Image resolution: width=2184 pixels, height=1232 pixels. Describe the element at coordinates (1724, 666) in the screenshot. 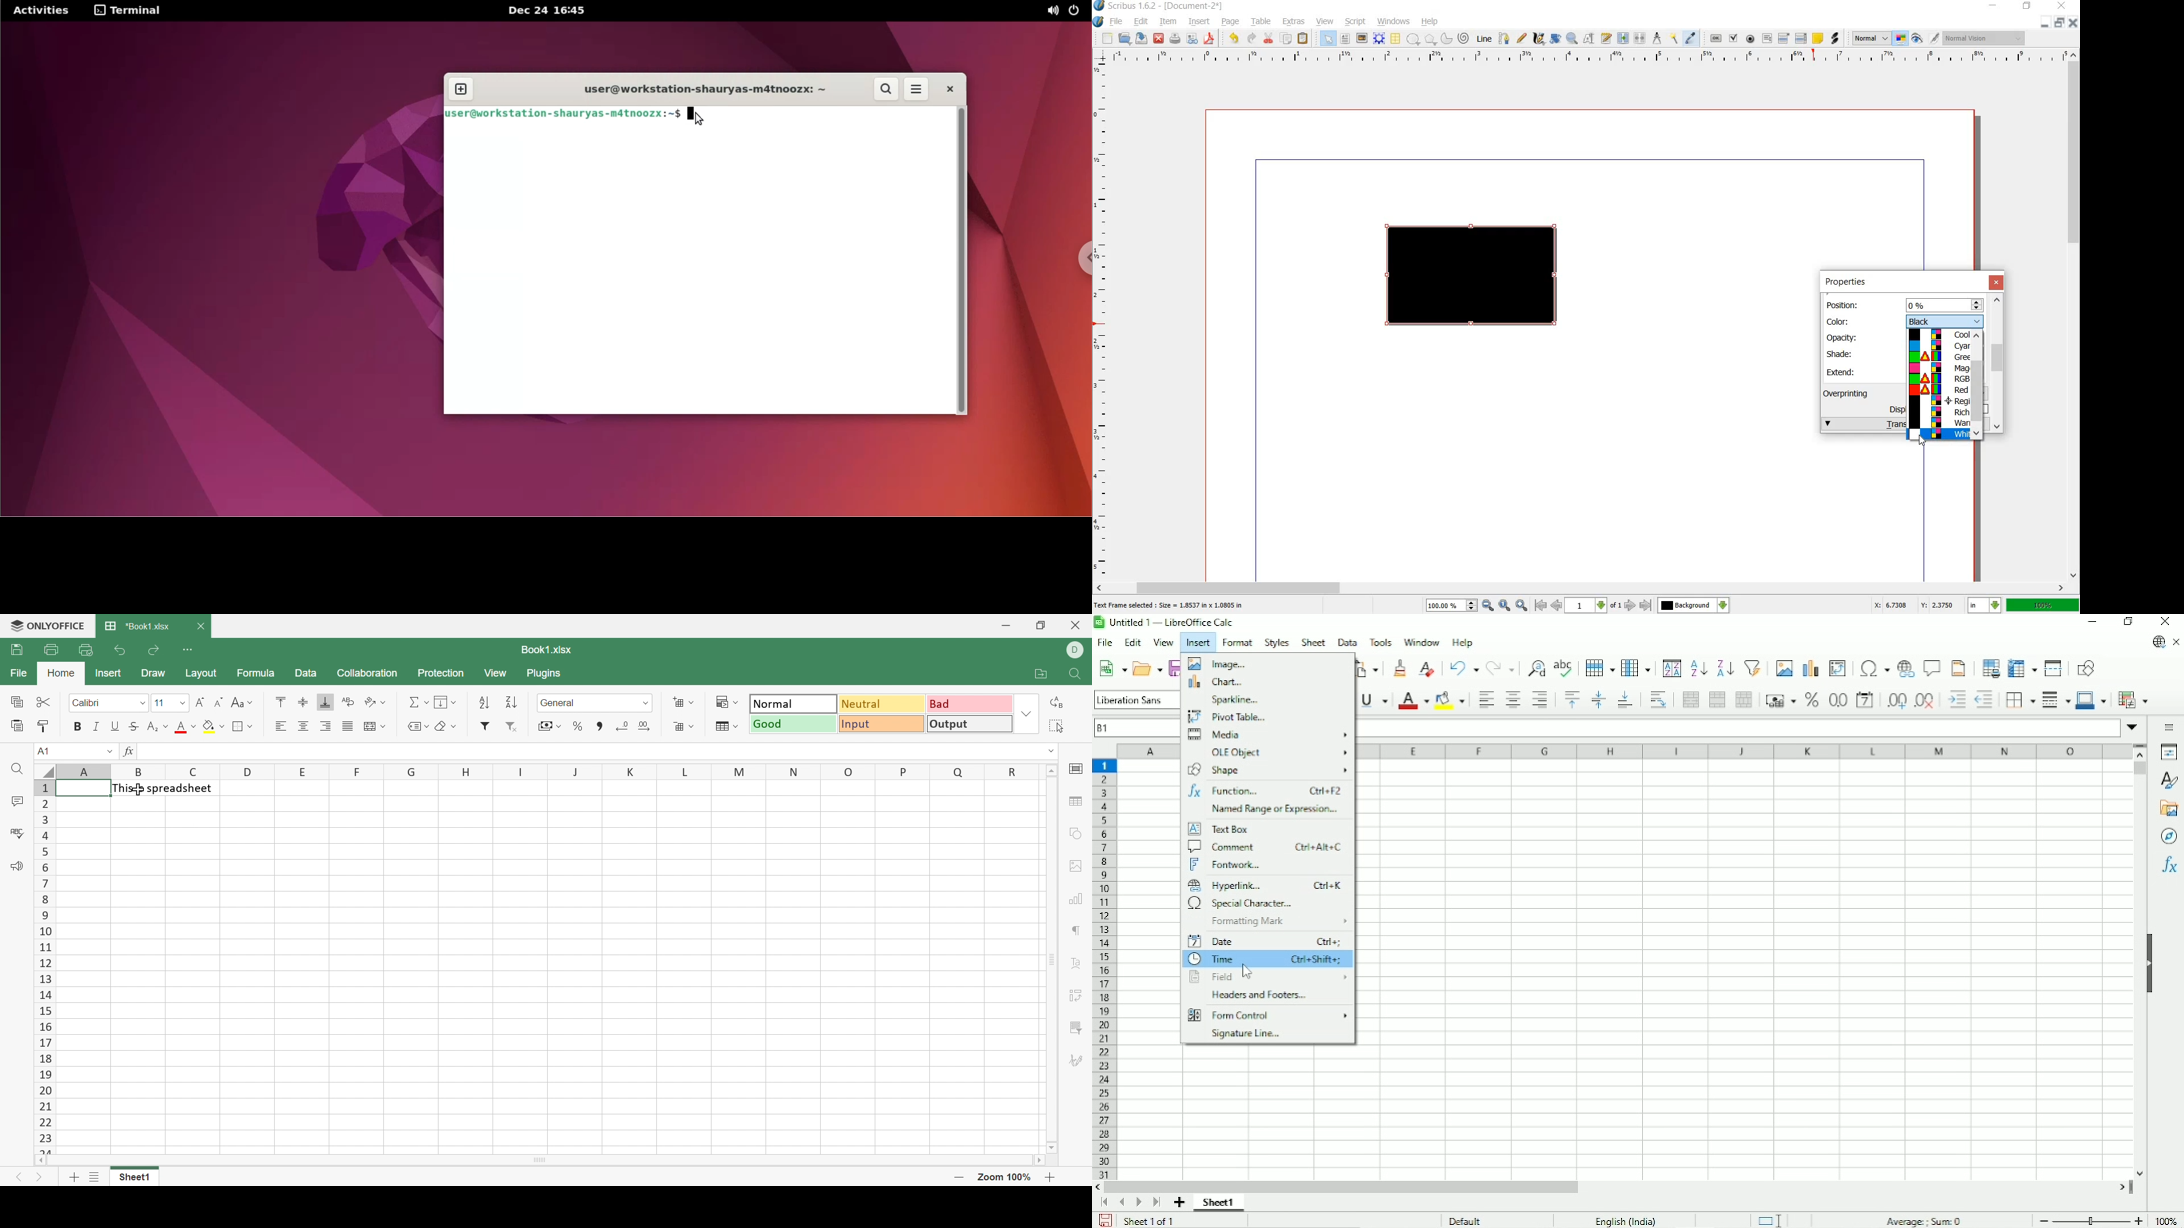

I see `Sort descending` at that location.